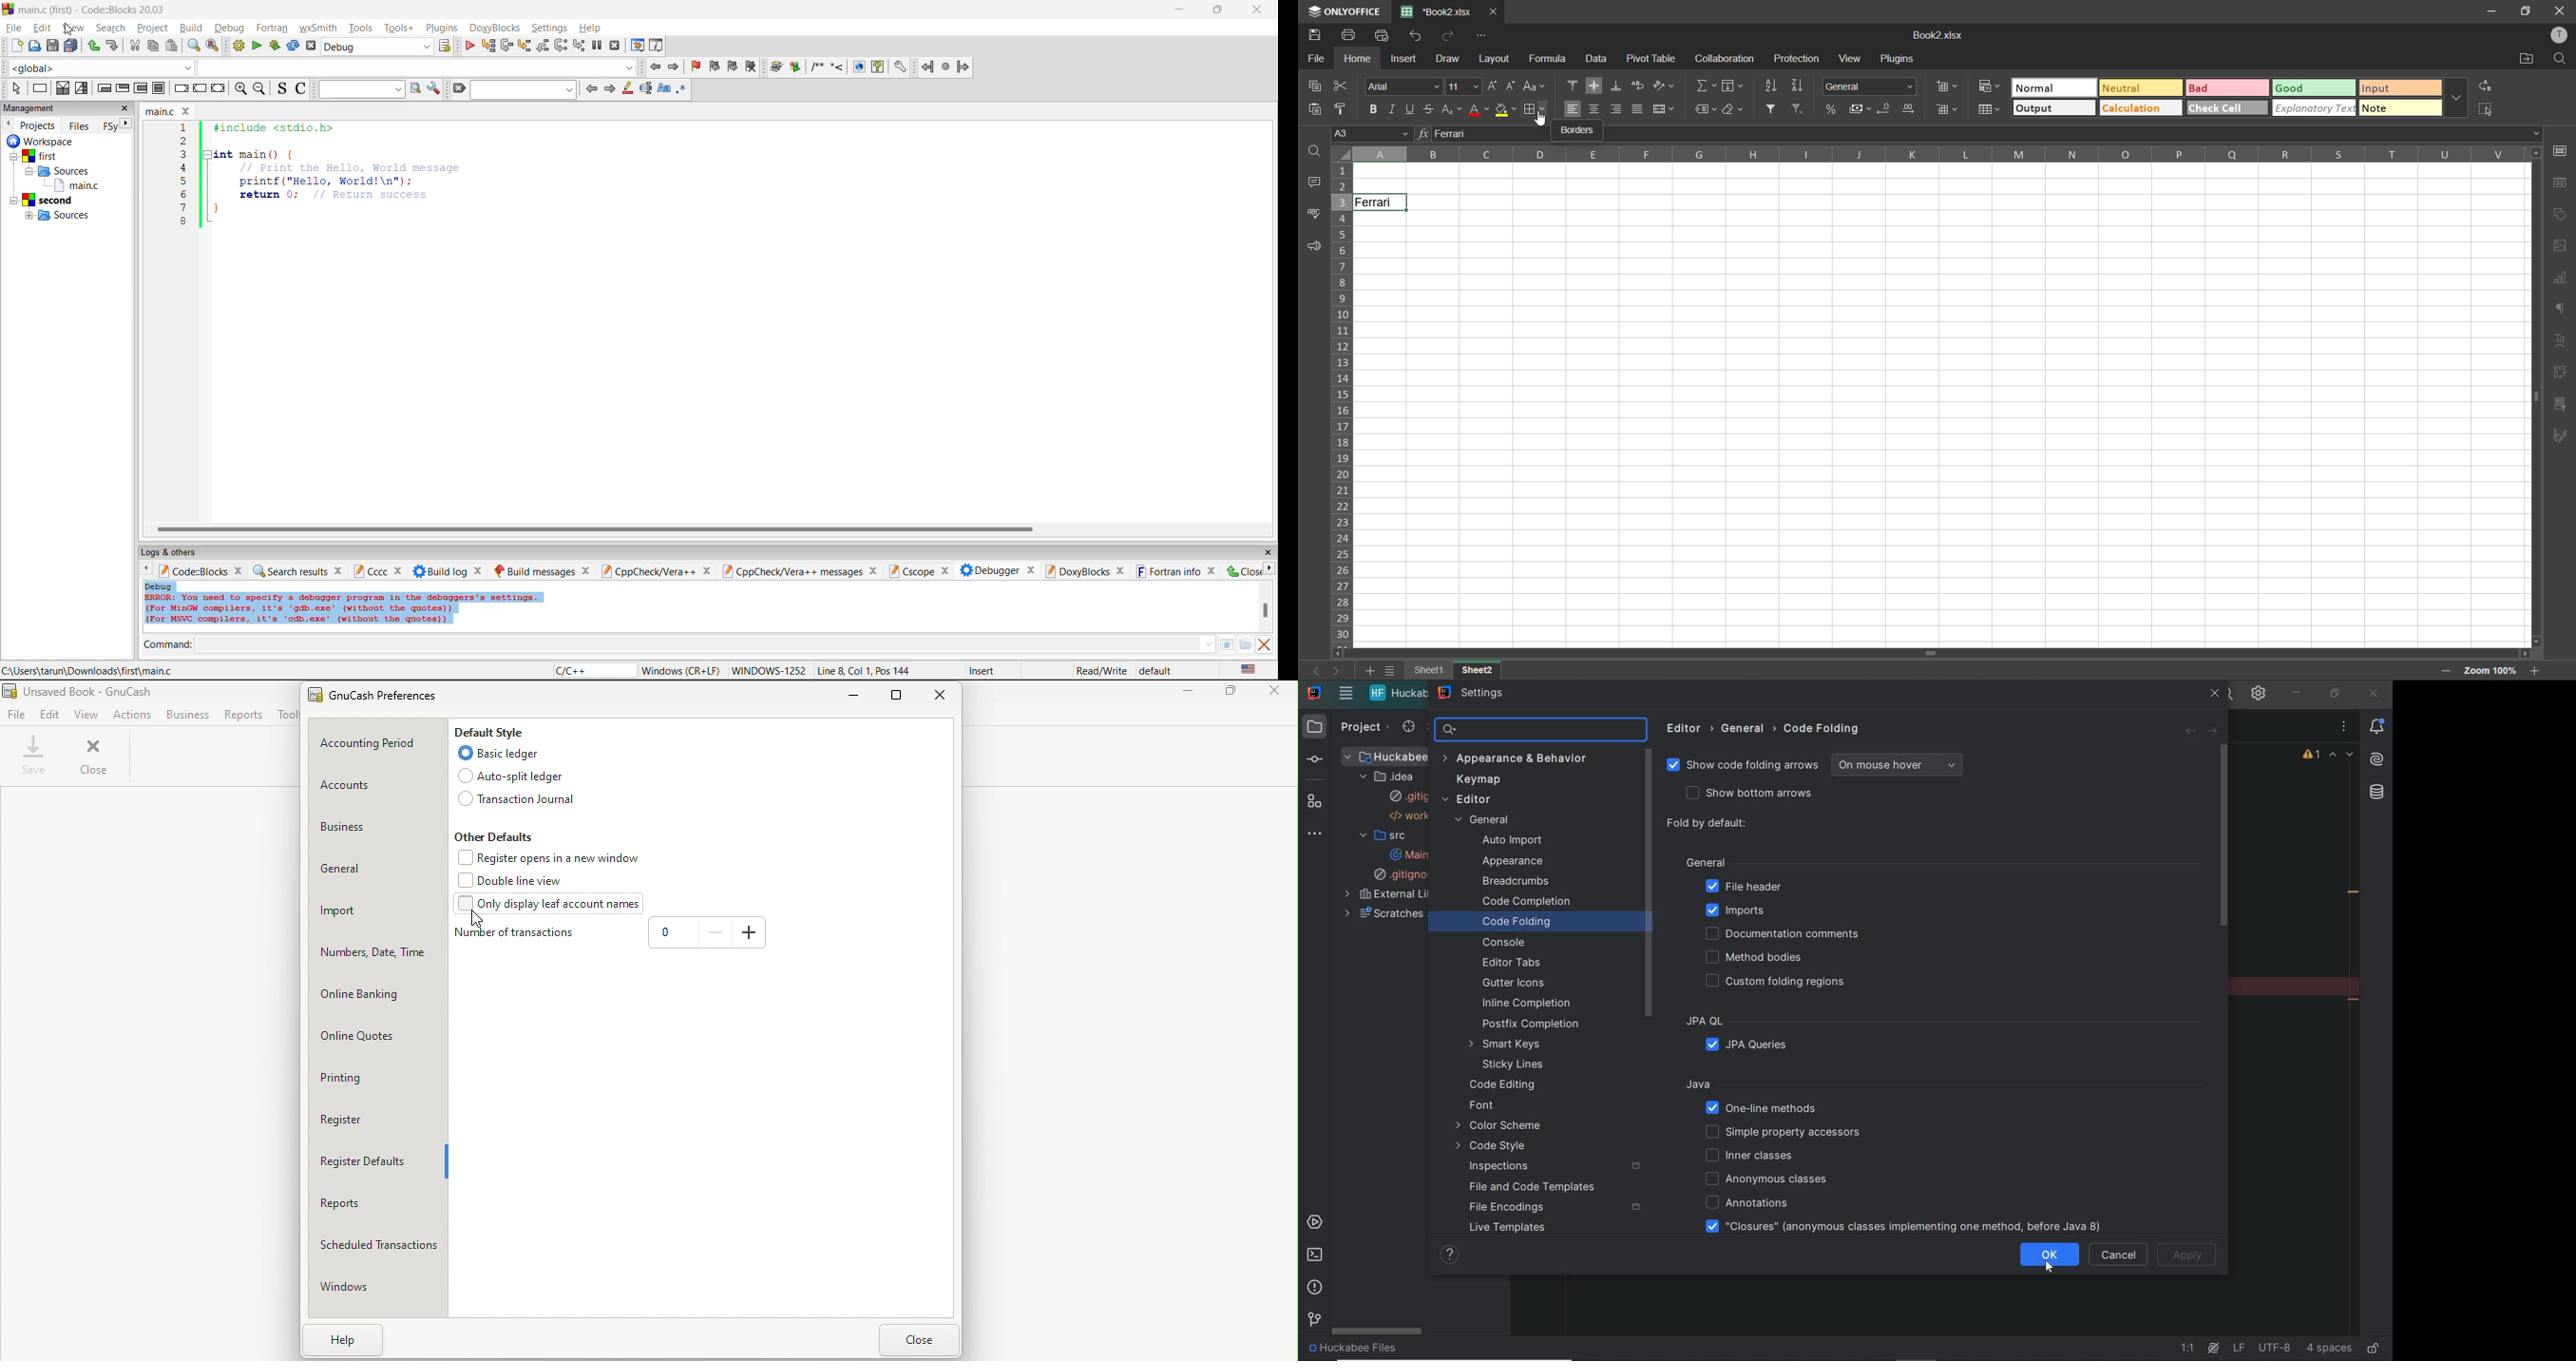 The width and height of the screenshot is (2576, 1372). What do you see at coordinates (2228, 107) in the screenshot?
I see `check cell` at bounding box center [2228, 107].